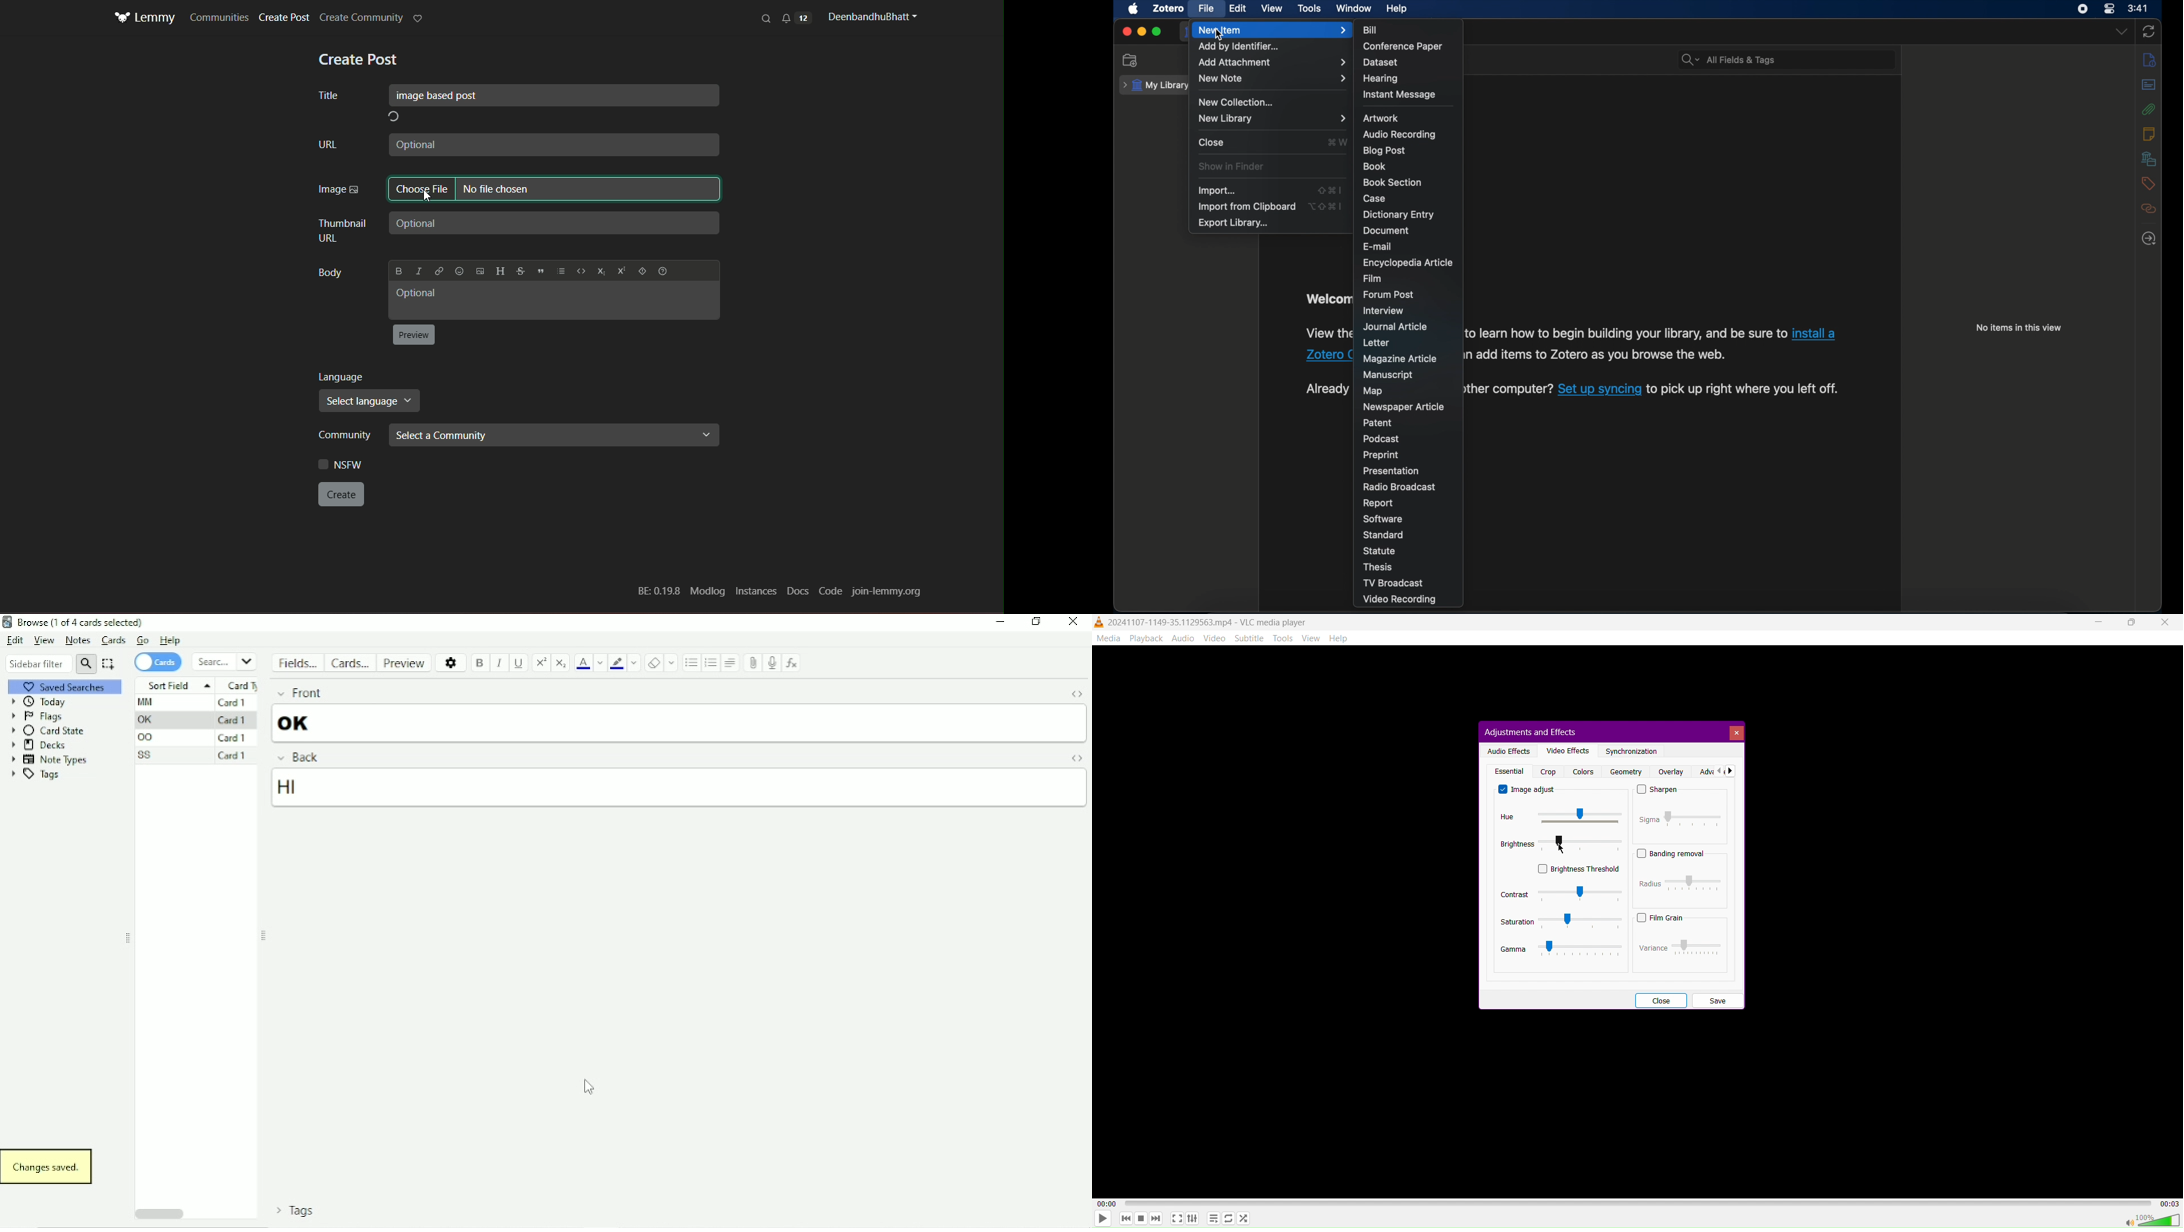 This screenshot has width=2184, height=1232. I want to click on DRAG_TO Cursor Position, so click(1562, 848).